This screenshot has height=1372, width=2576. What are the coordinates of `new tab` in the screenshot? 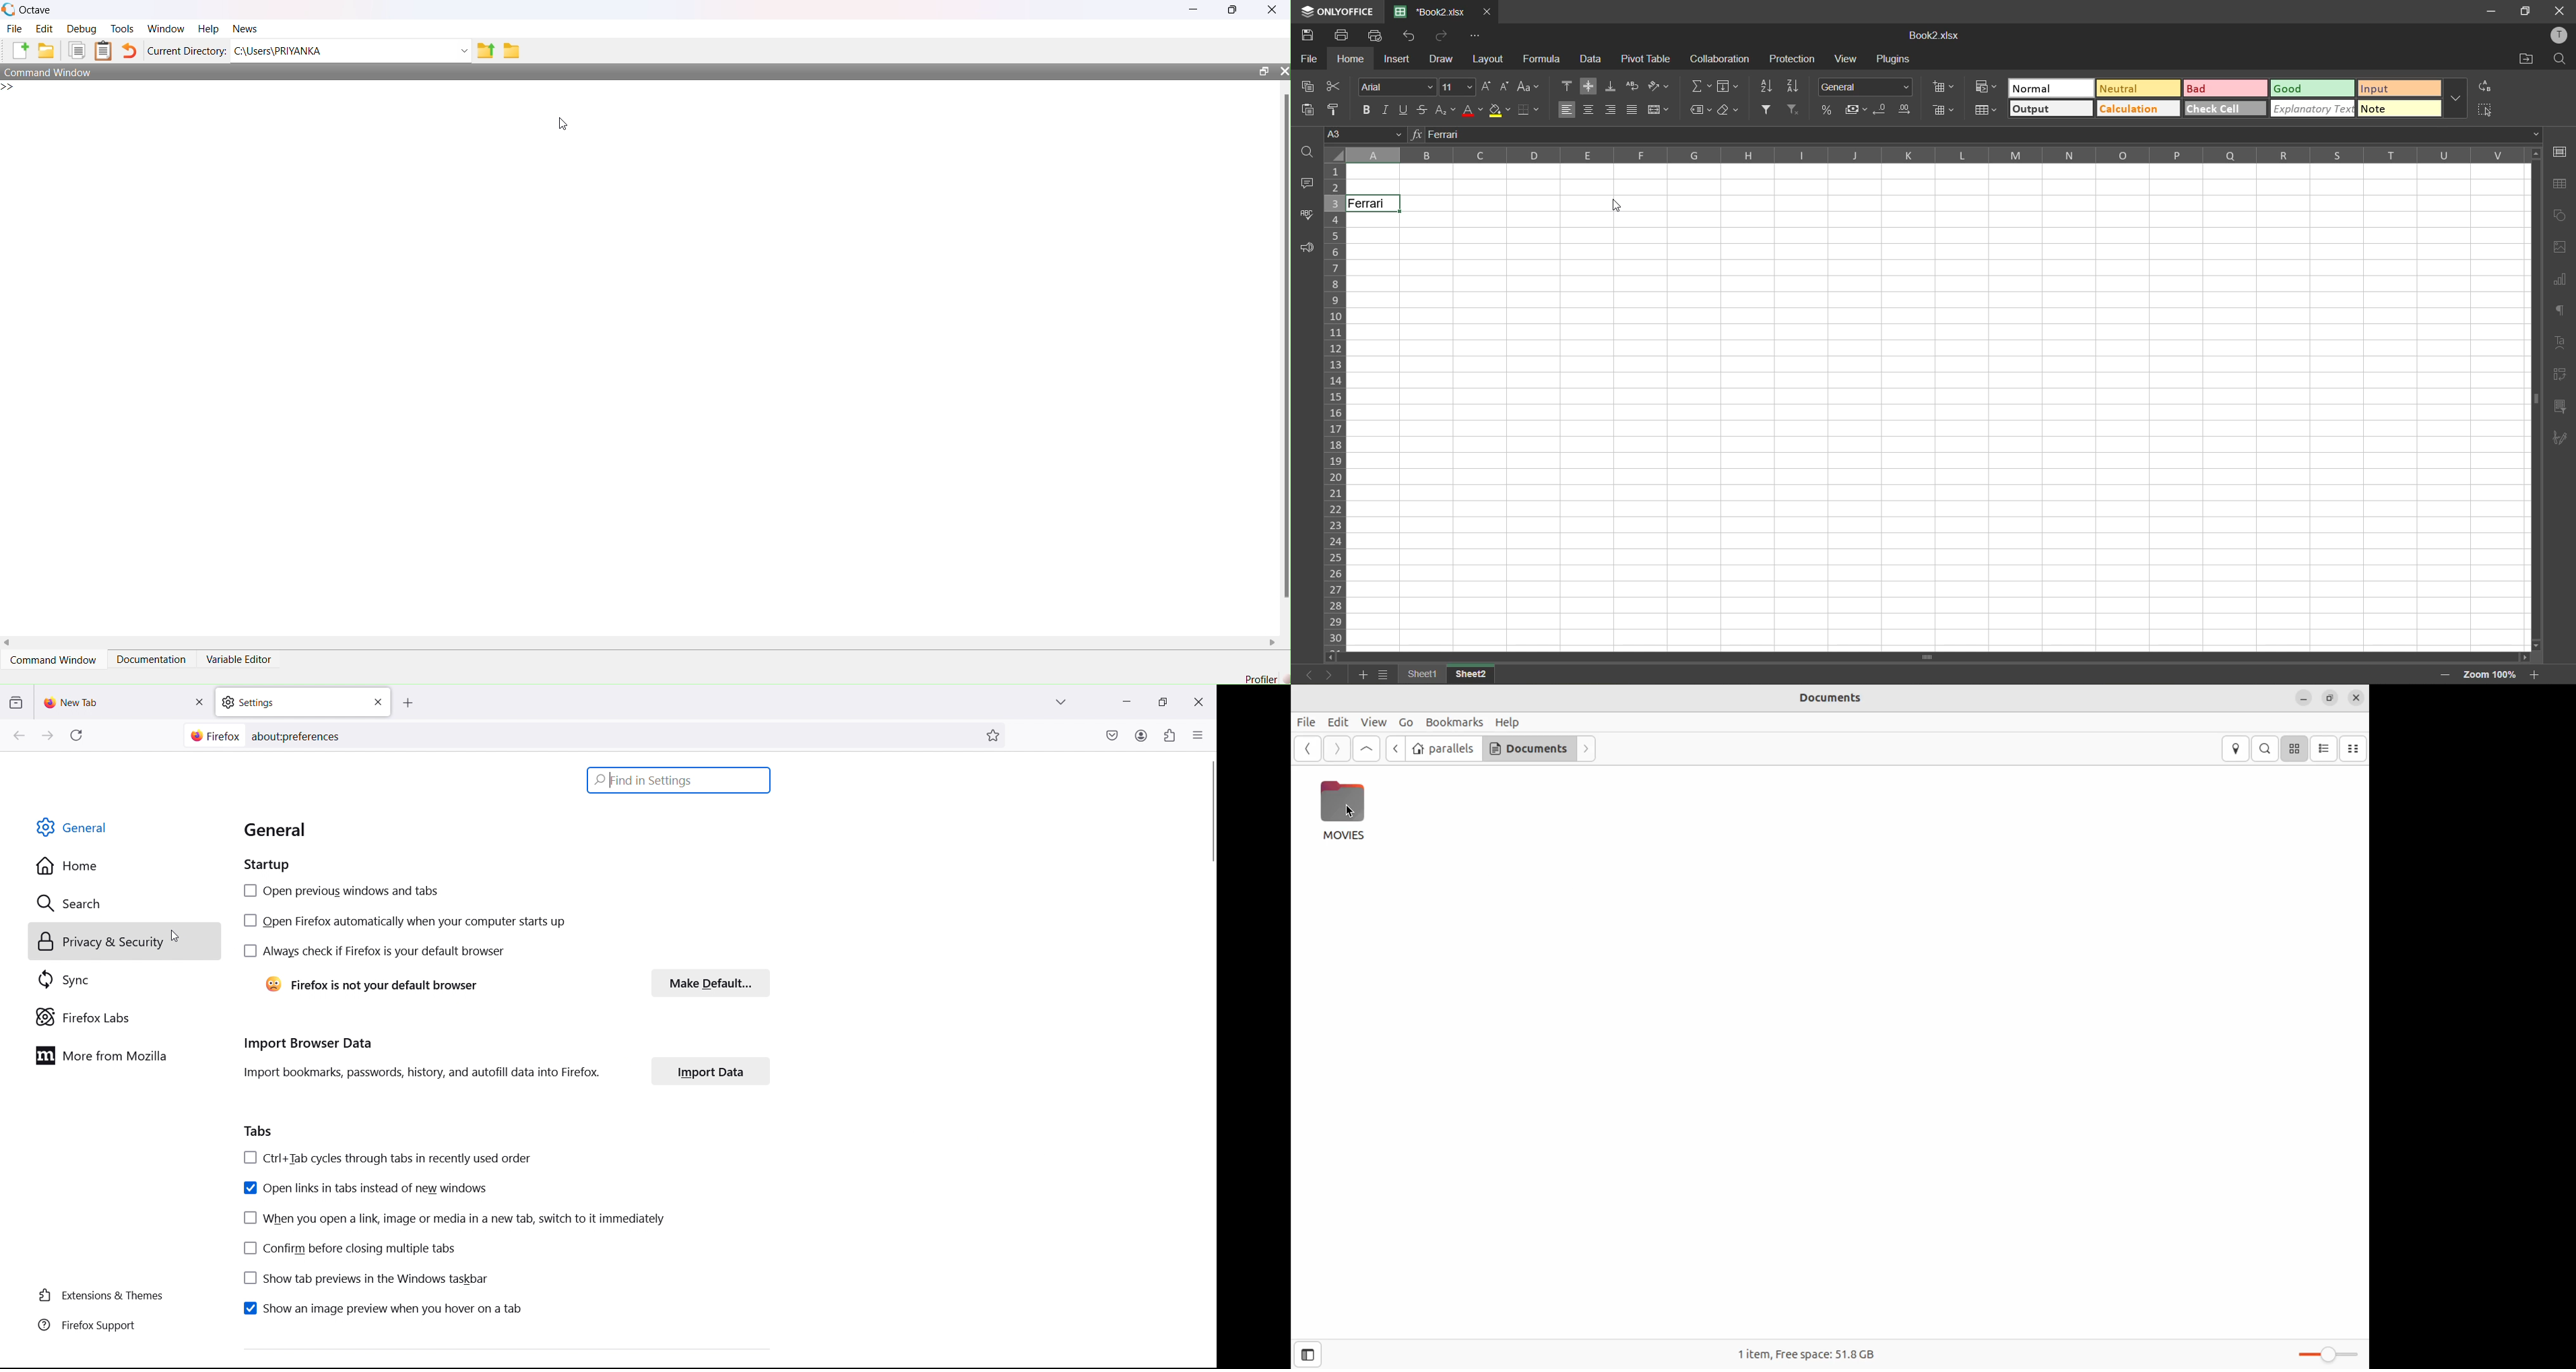 It's located at (73, 702).